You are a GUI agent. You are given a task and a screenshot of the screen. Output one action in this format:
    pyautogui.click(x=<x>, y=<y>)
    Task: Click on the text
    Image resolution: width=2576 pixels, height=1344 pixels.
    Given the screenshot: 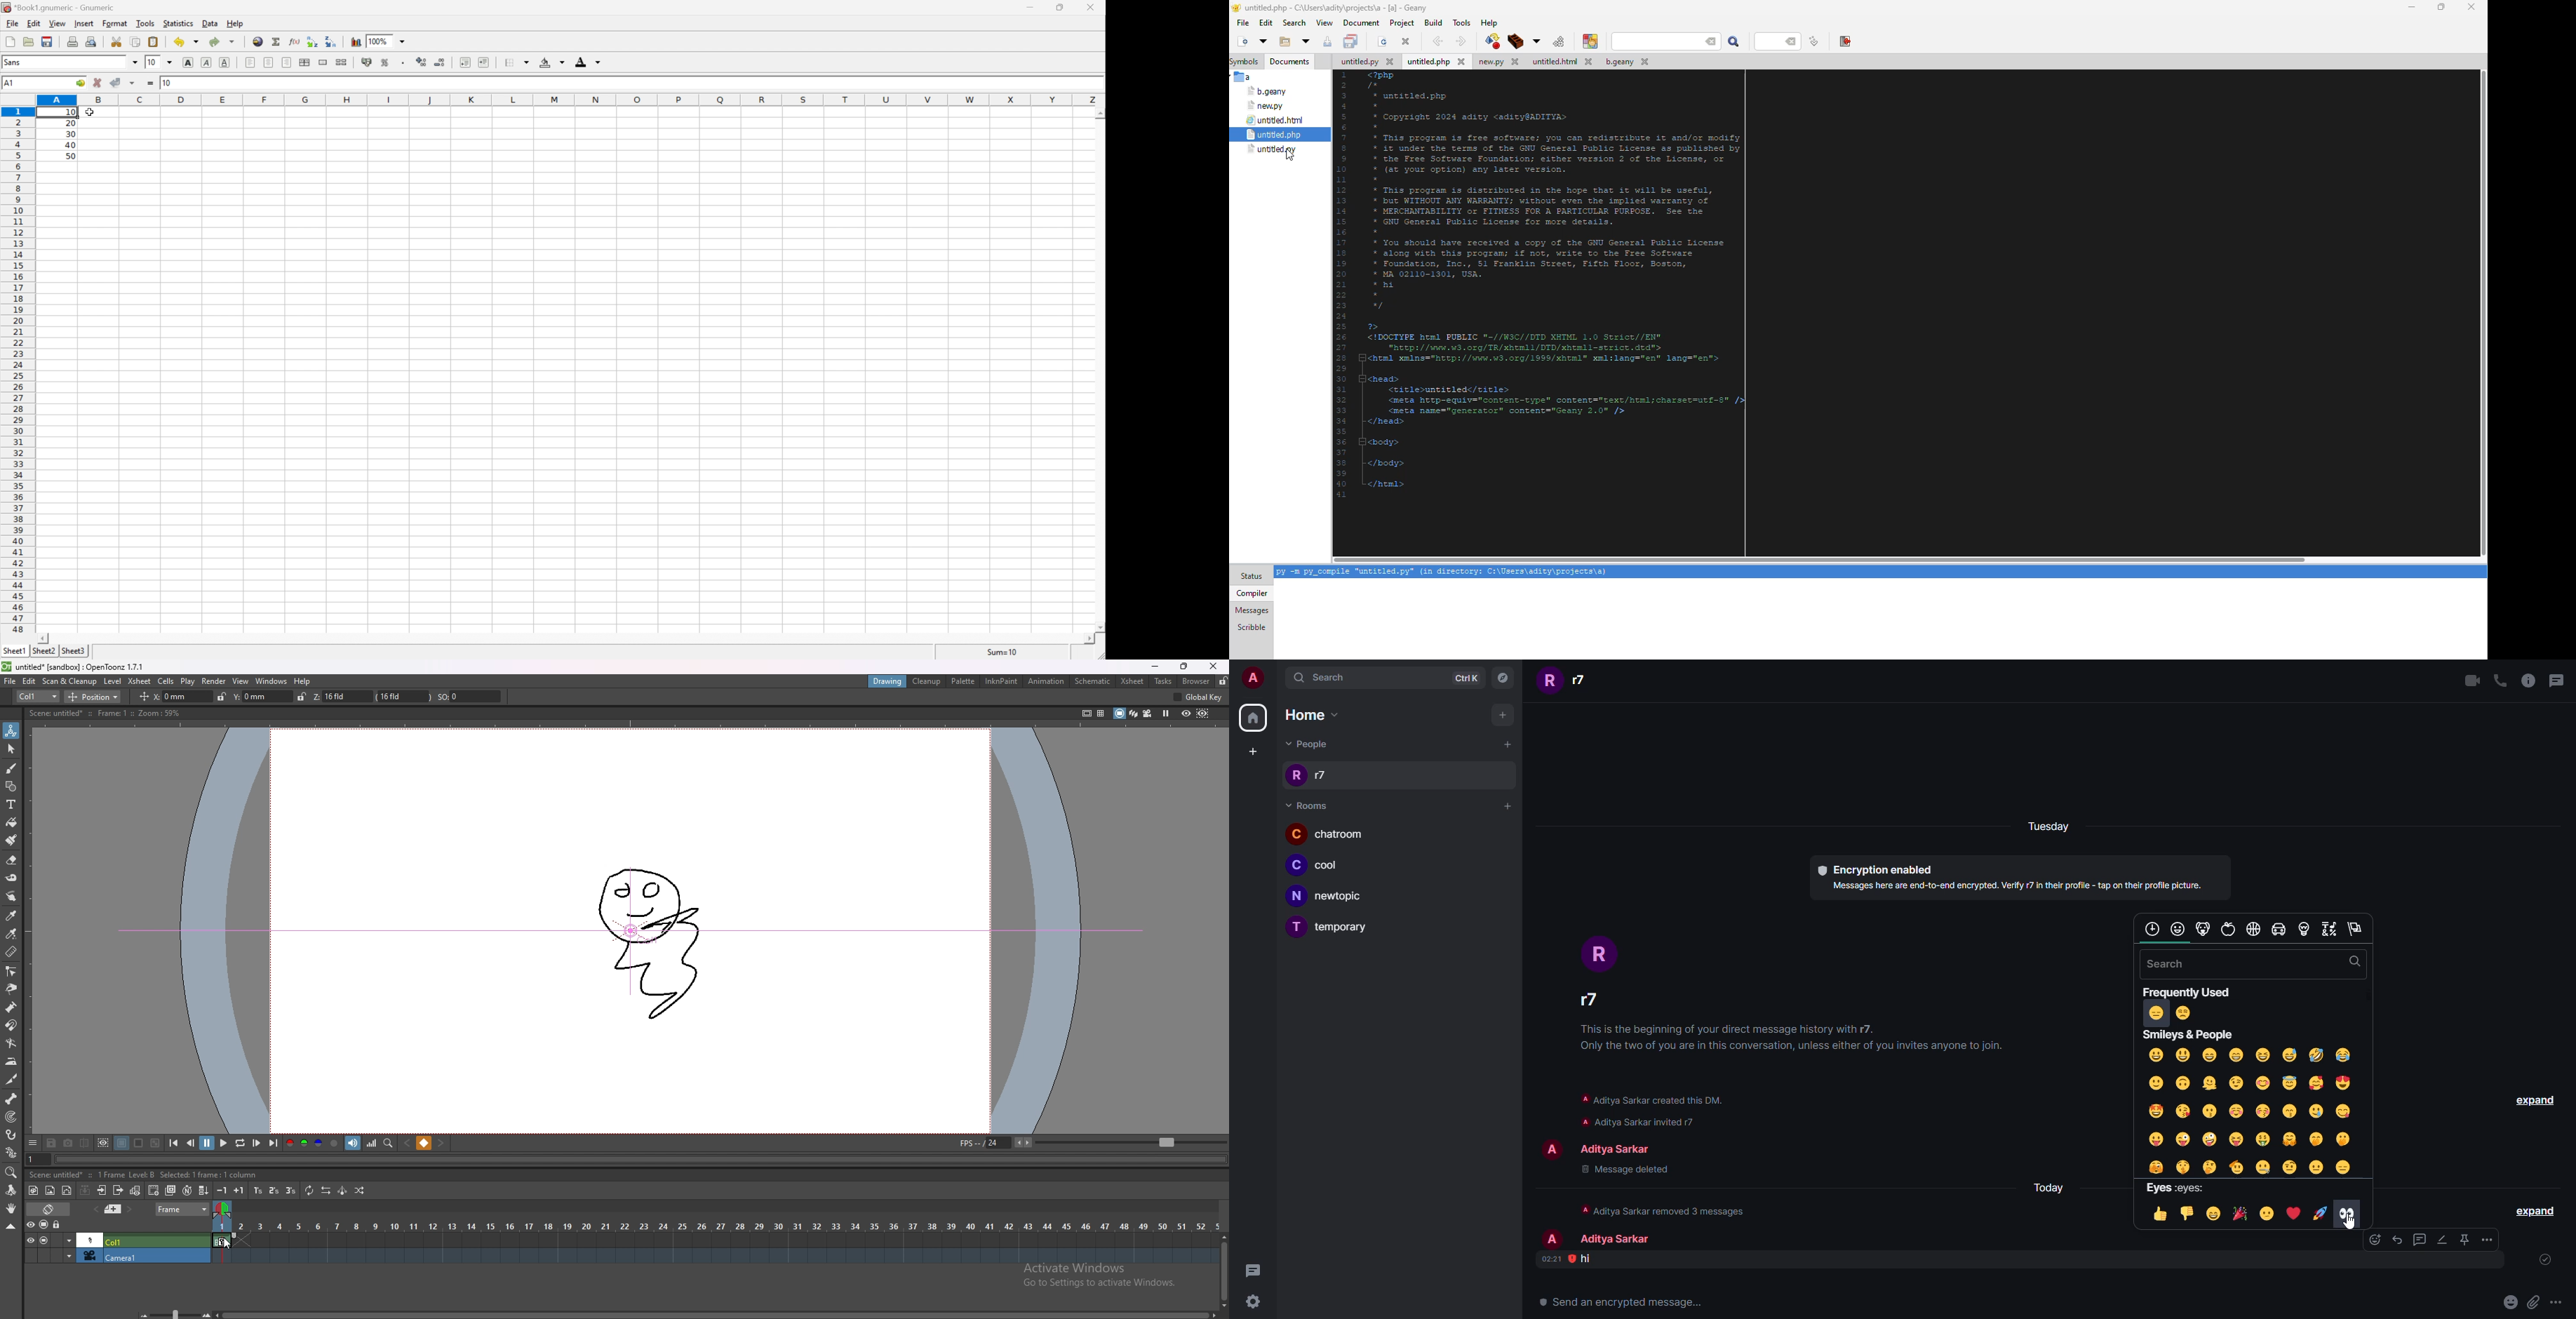 What is the action you would take?
    pyautogui.click(x=1623, y=1301)
    